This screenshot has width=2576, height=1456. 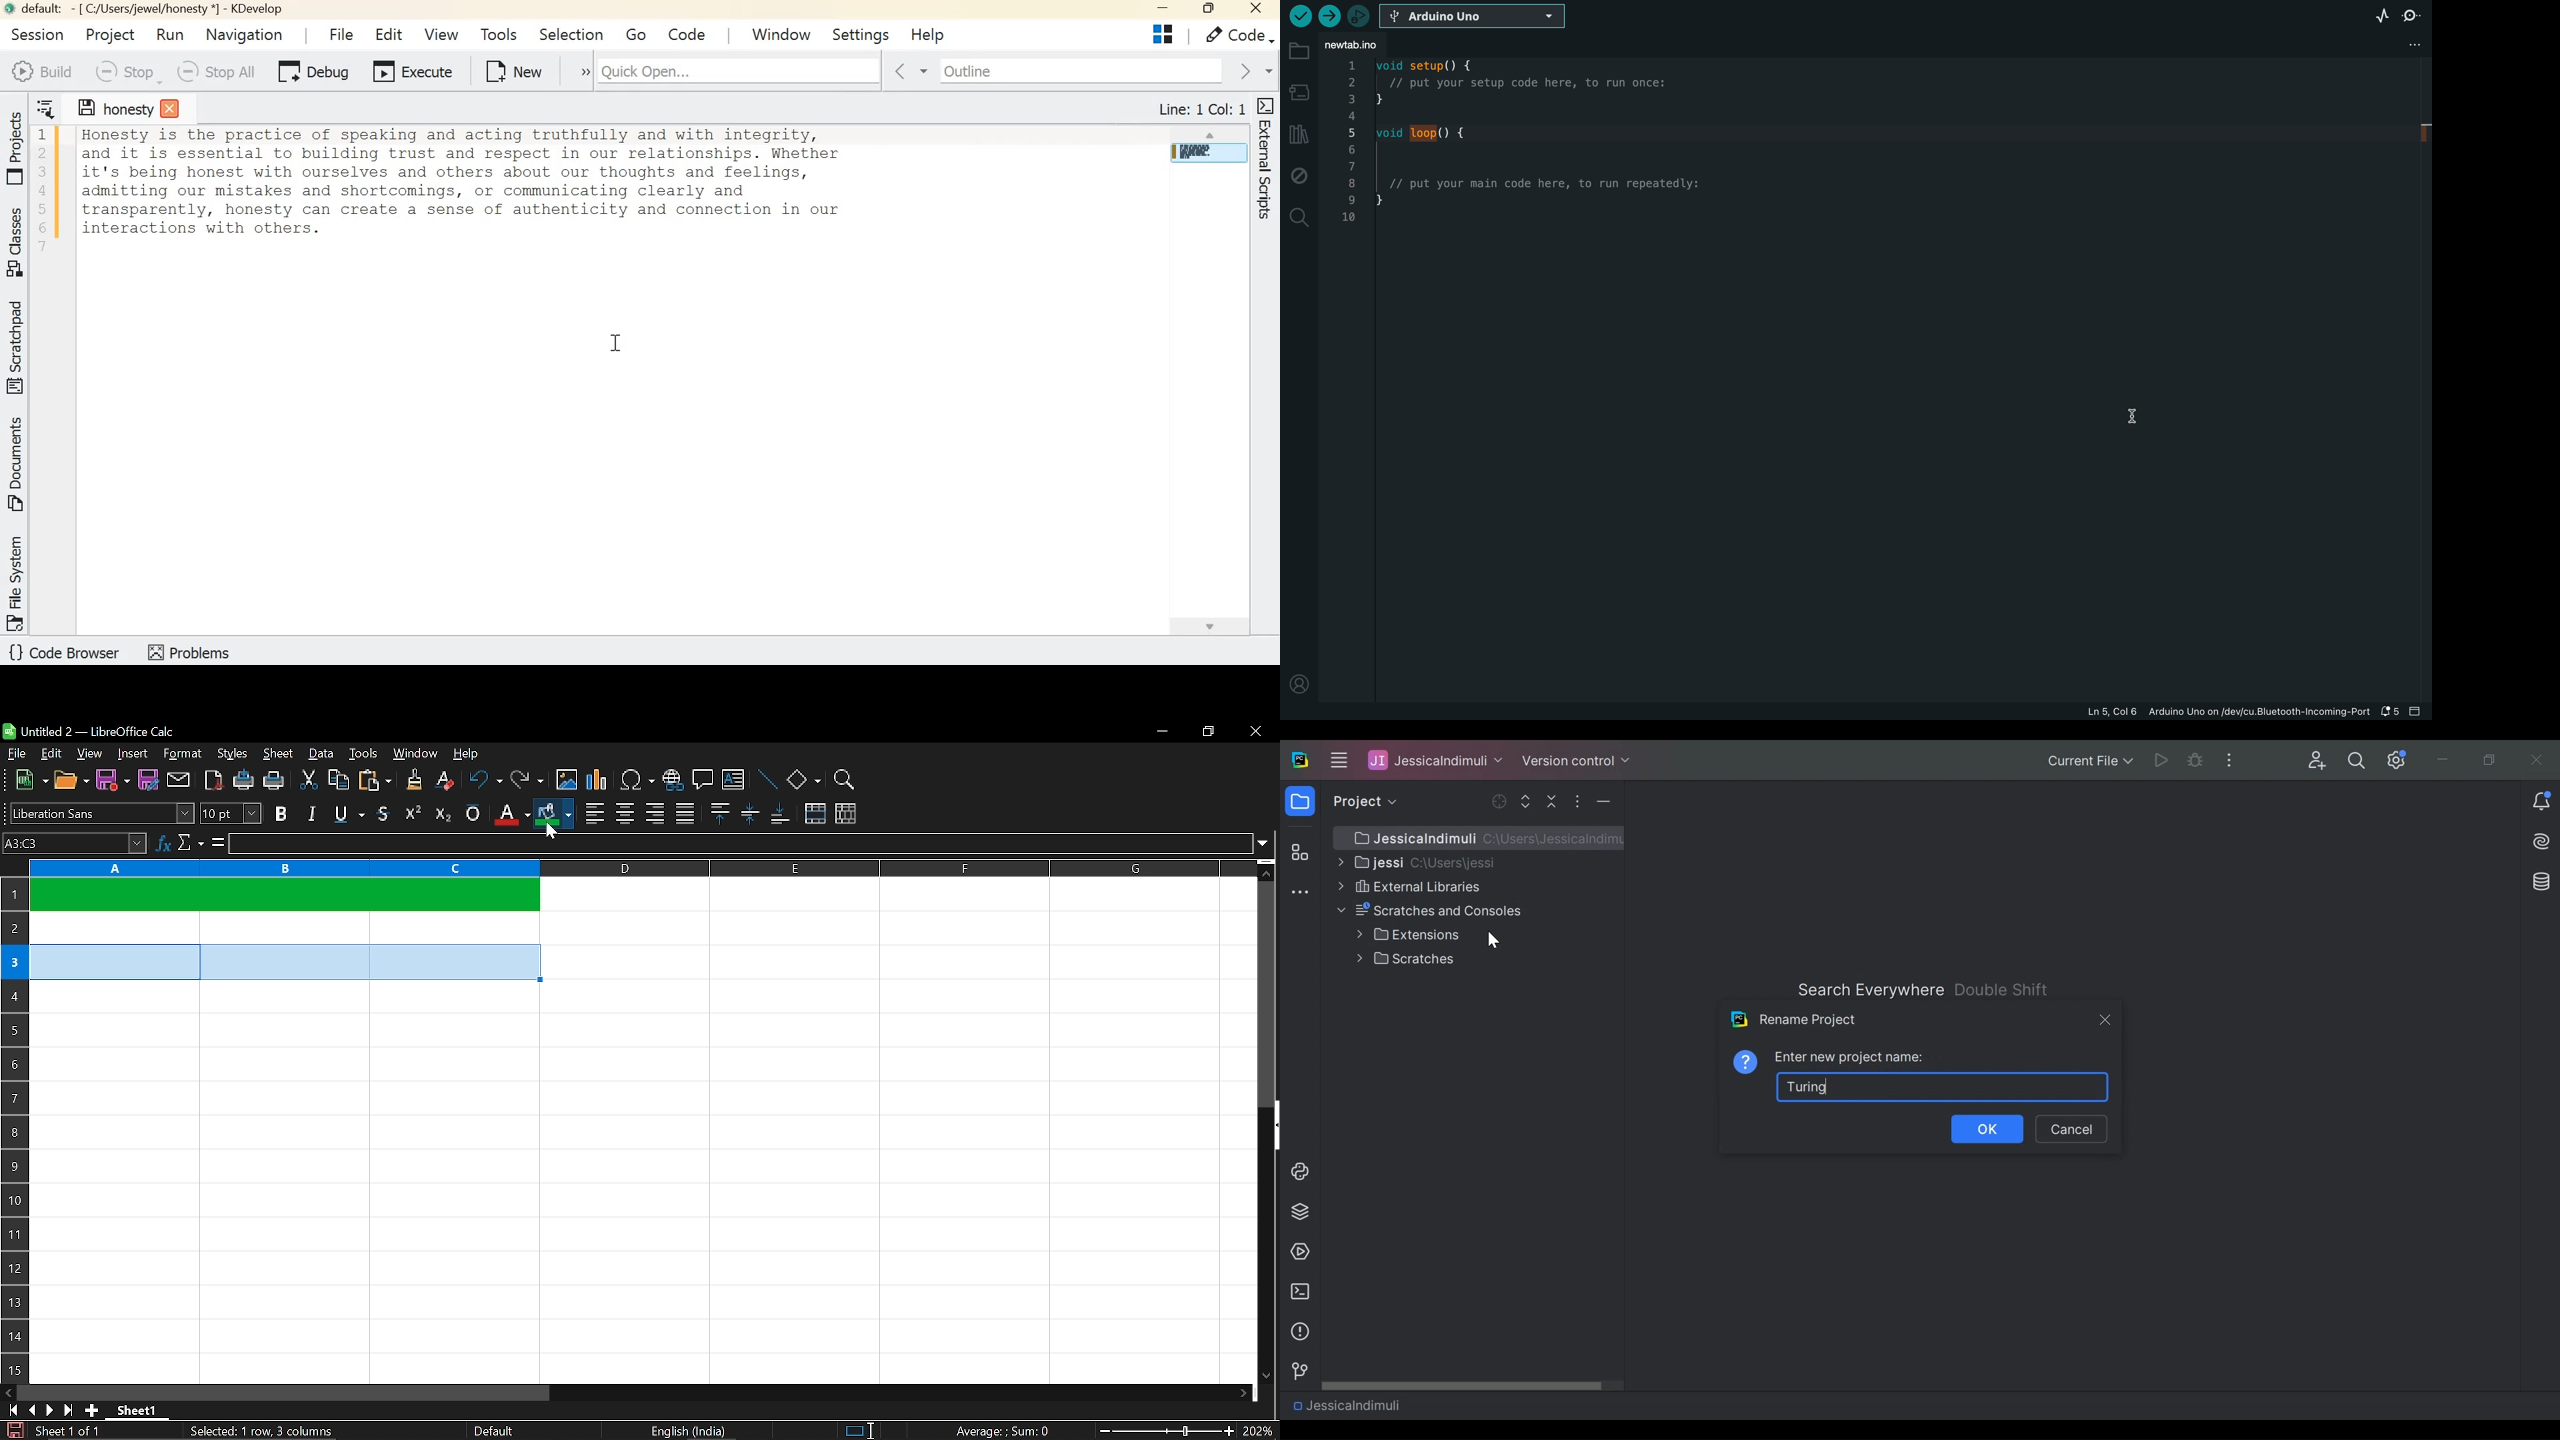 I want to click on columns, so click(x=640, y=869).